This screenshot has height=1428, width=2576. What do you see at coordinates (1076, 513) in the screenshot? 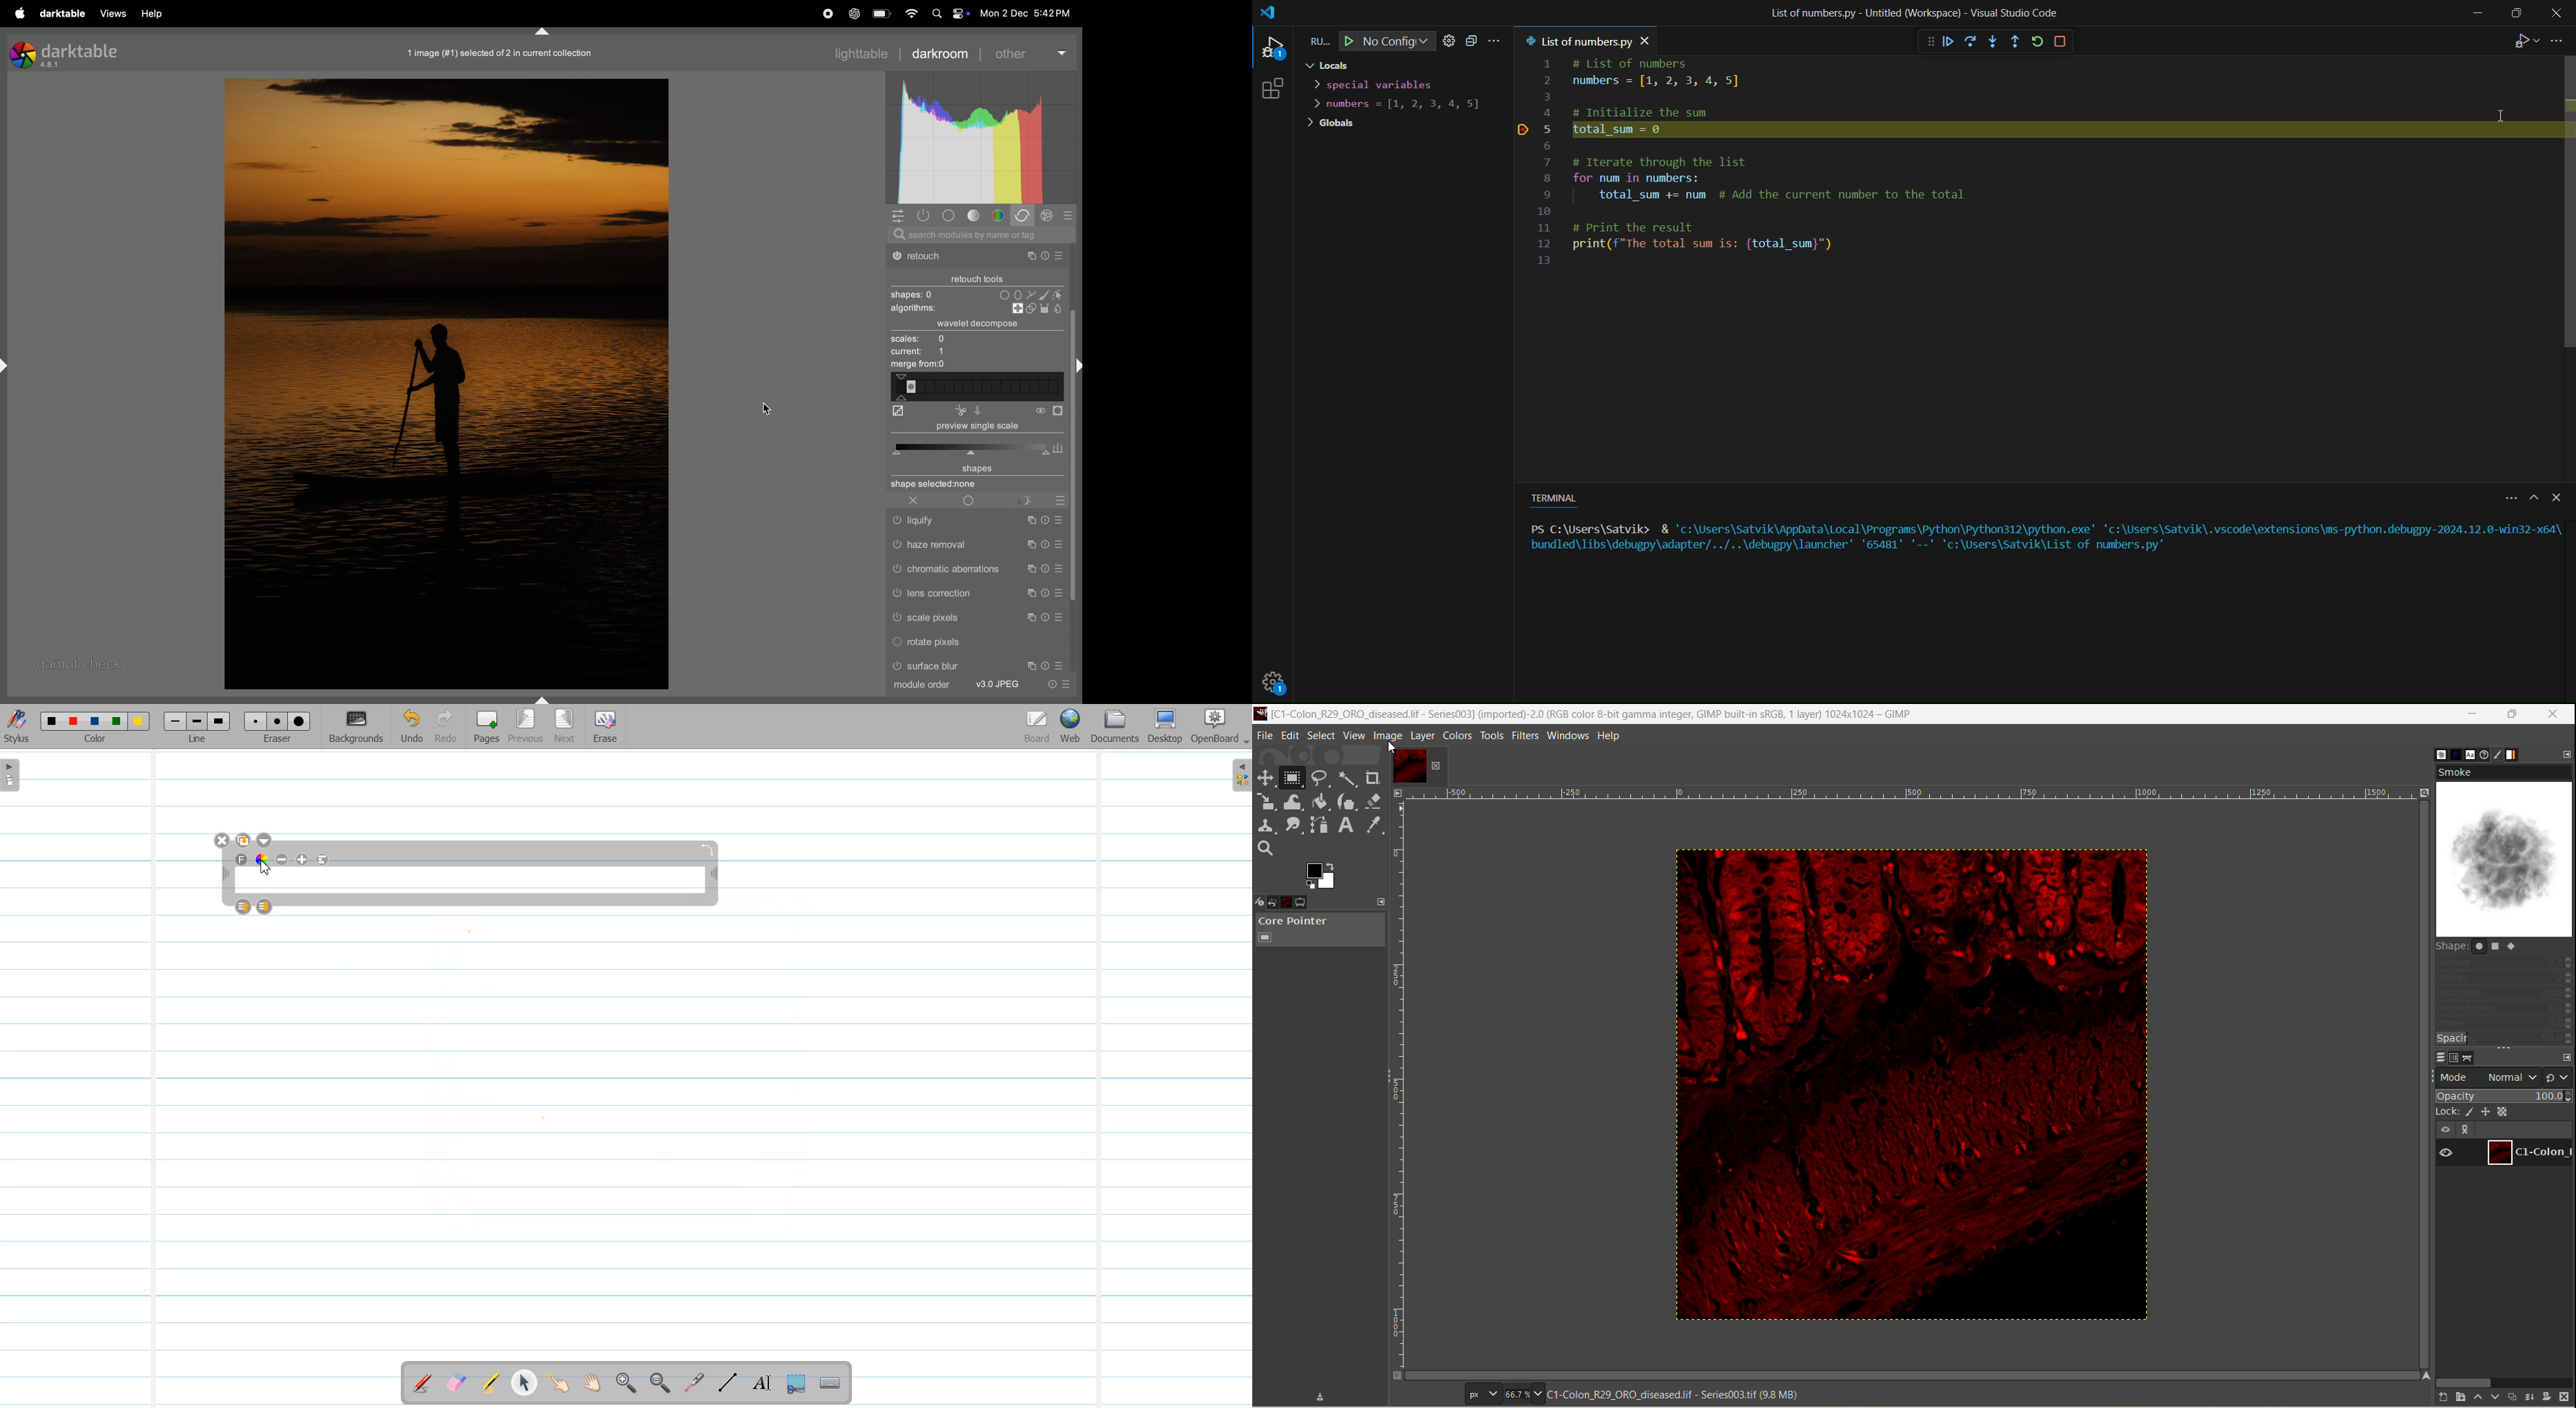
I see `Scrollbar` at bounding box center [1076, 513].